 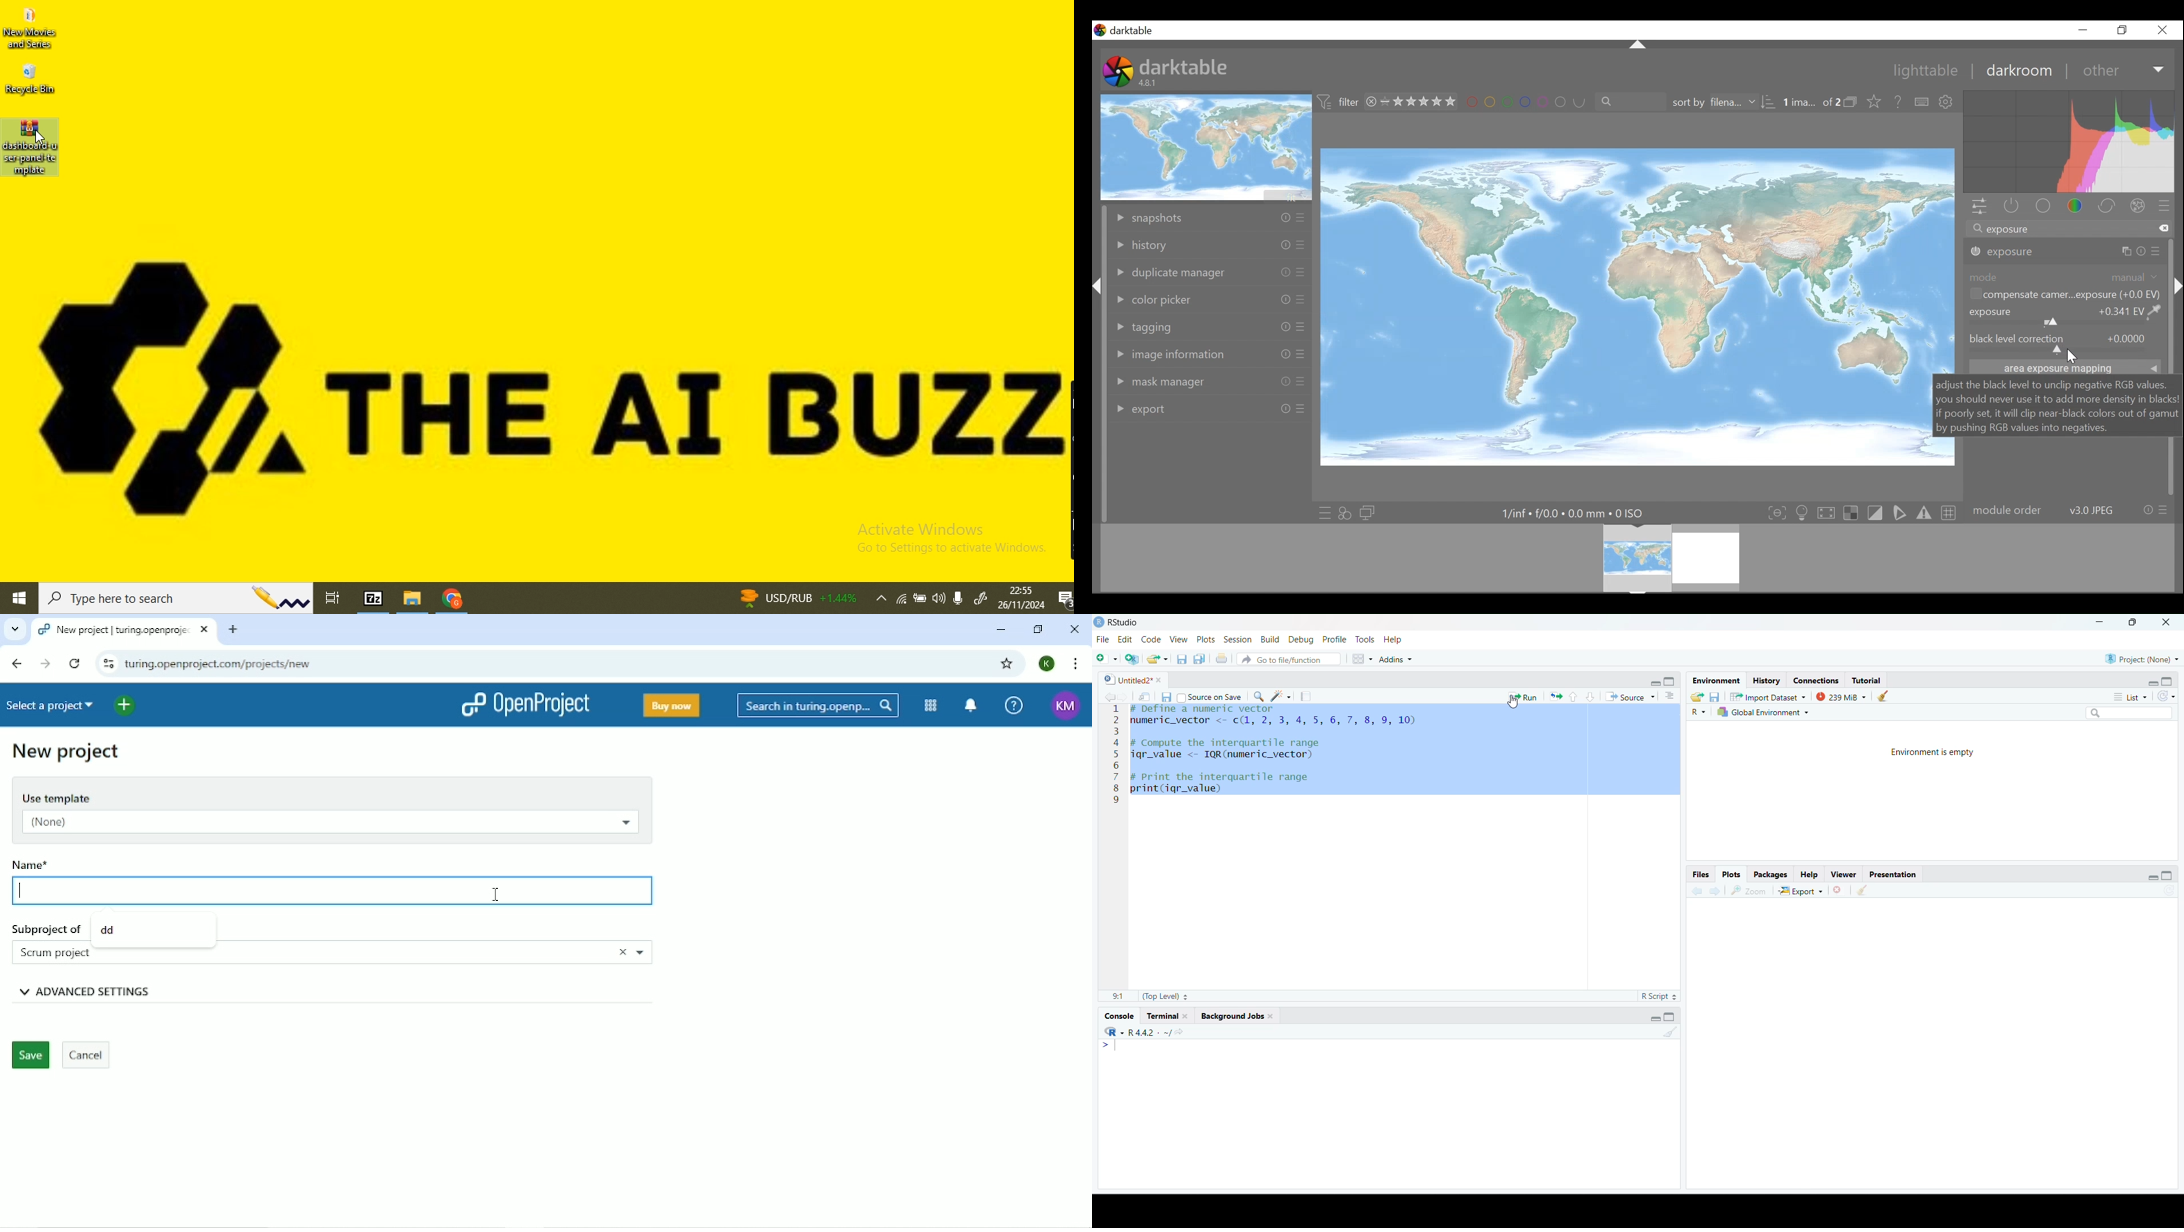 What do you see at coordinates (2132, 623) in the screenshot?
I see `Maximize/Restore` at bounding box center [2132, 623].